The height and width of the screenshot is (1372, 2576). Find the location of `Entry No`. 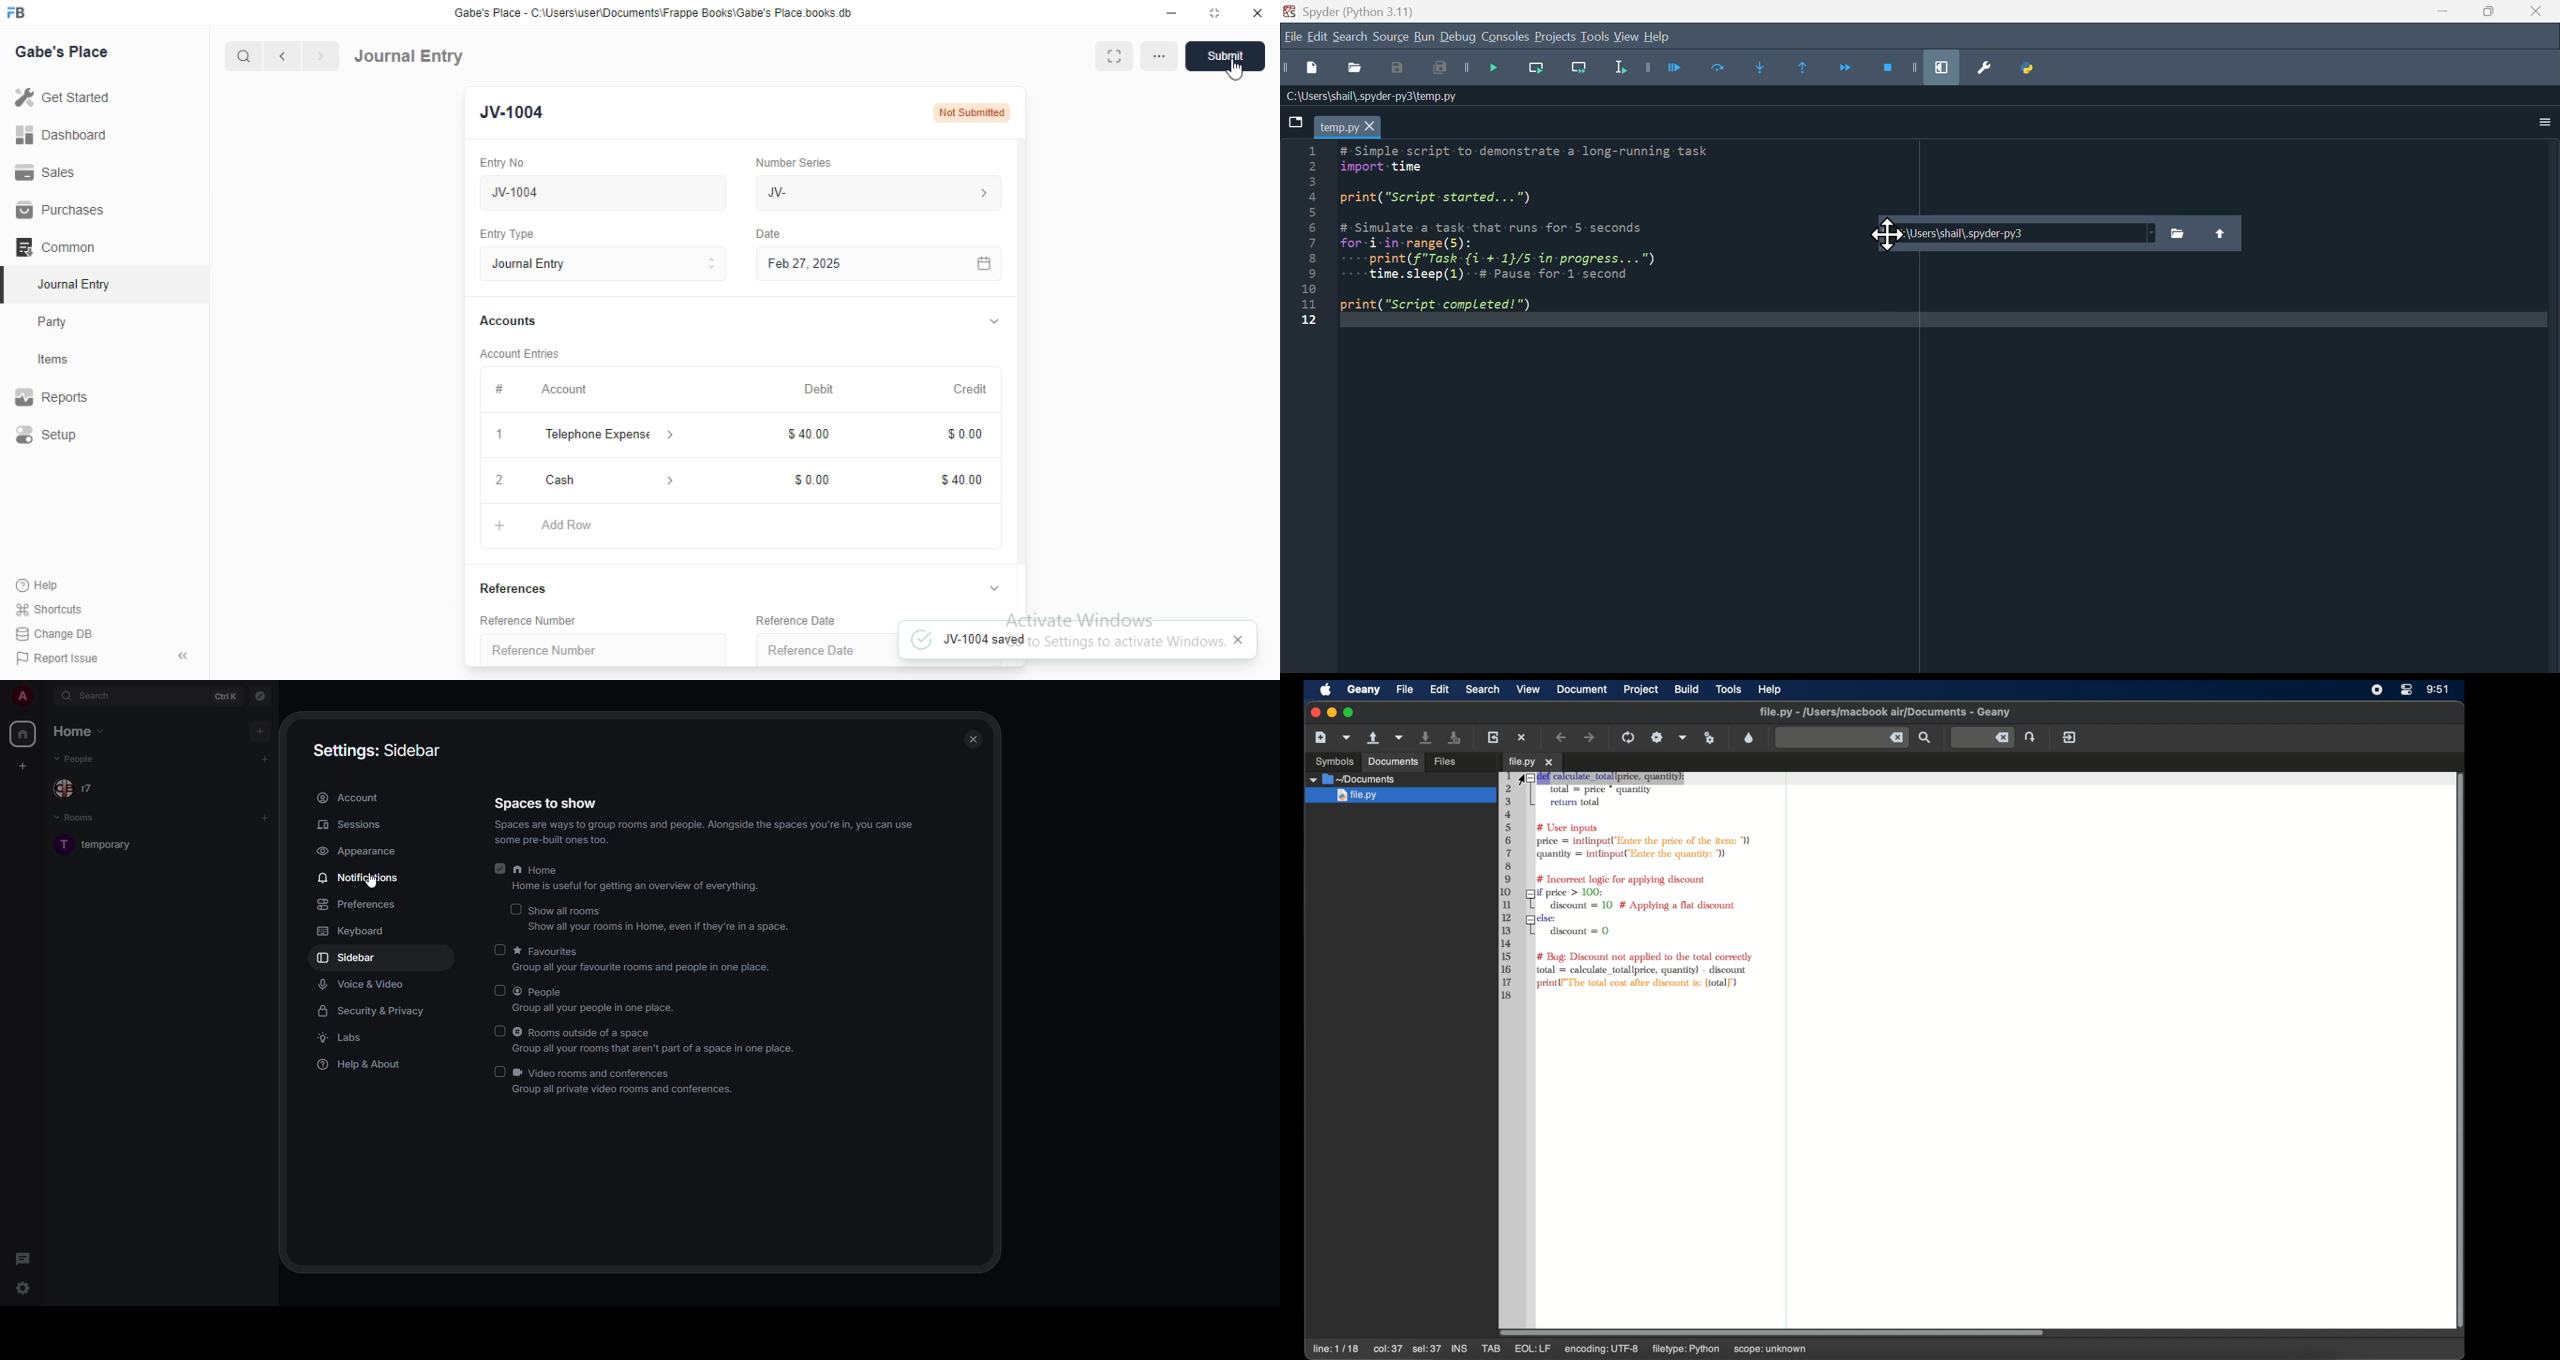

Entry No is located at coordinates (500, 161).